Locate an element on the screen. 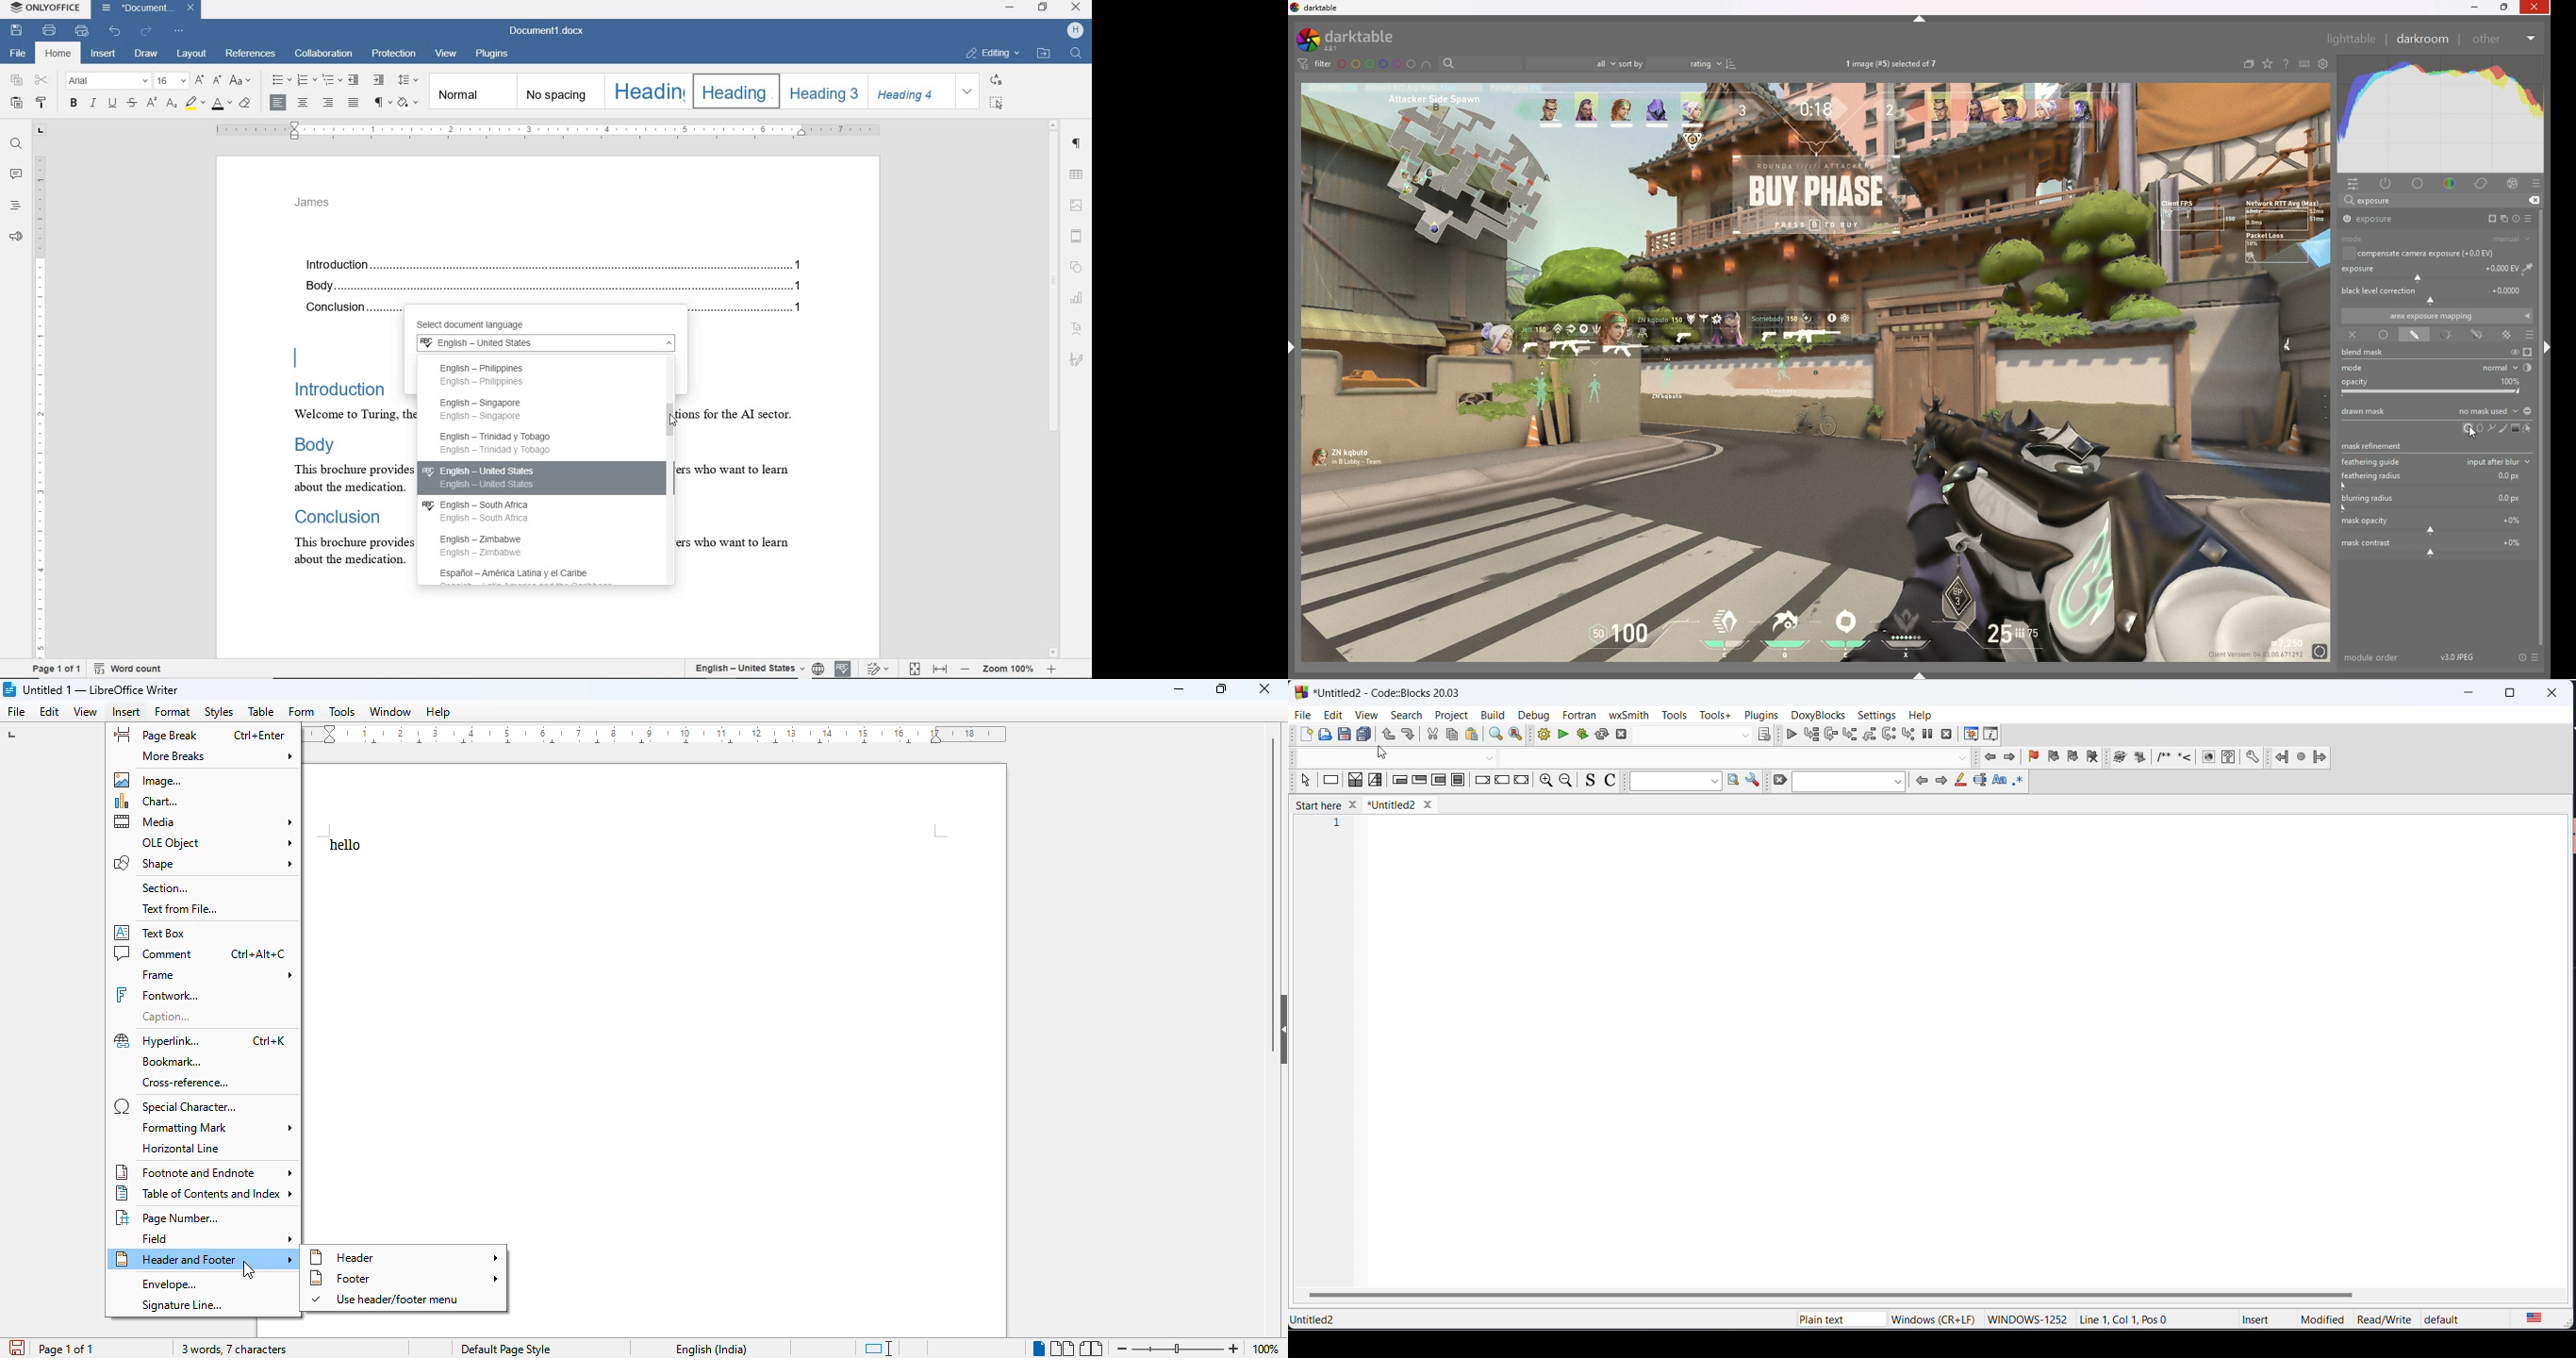 The image size is (2576, 1372). remove bookmark is located at coordinates (2095, 758).